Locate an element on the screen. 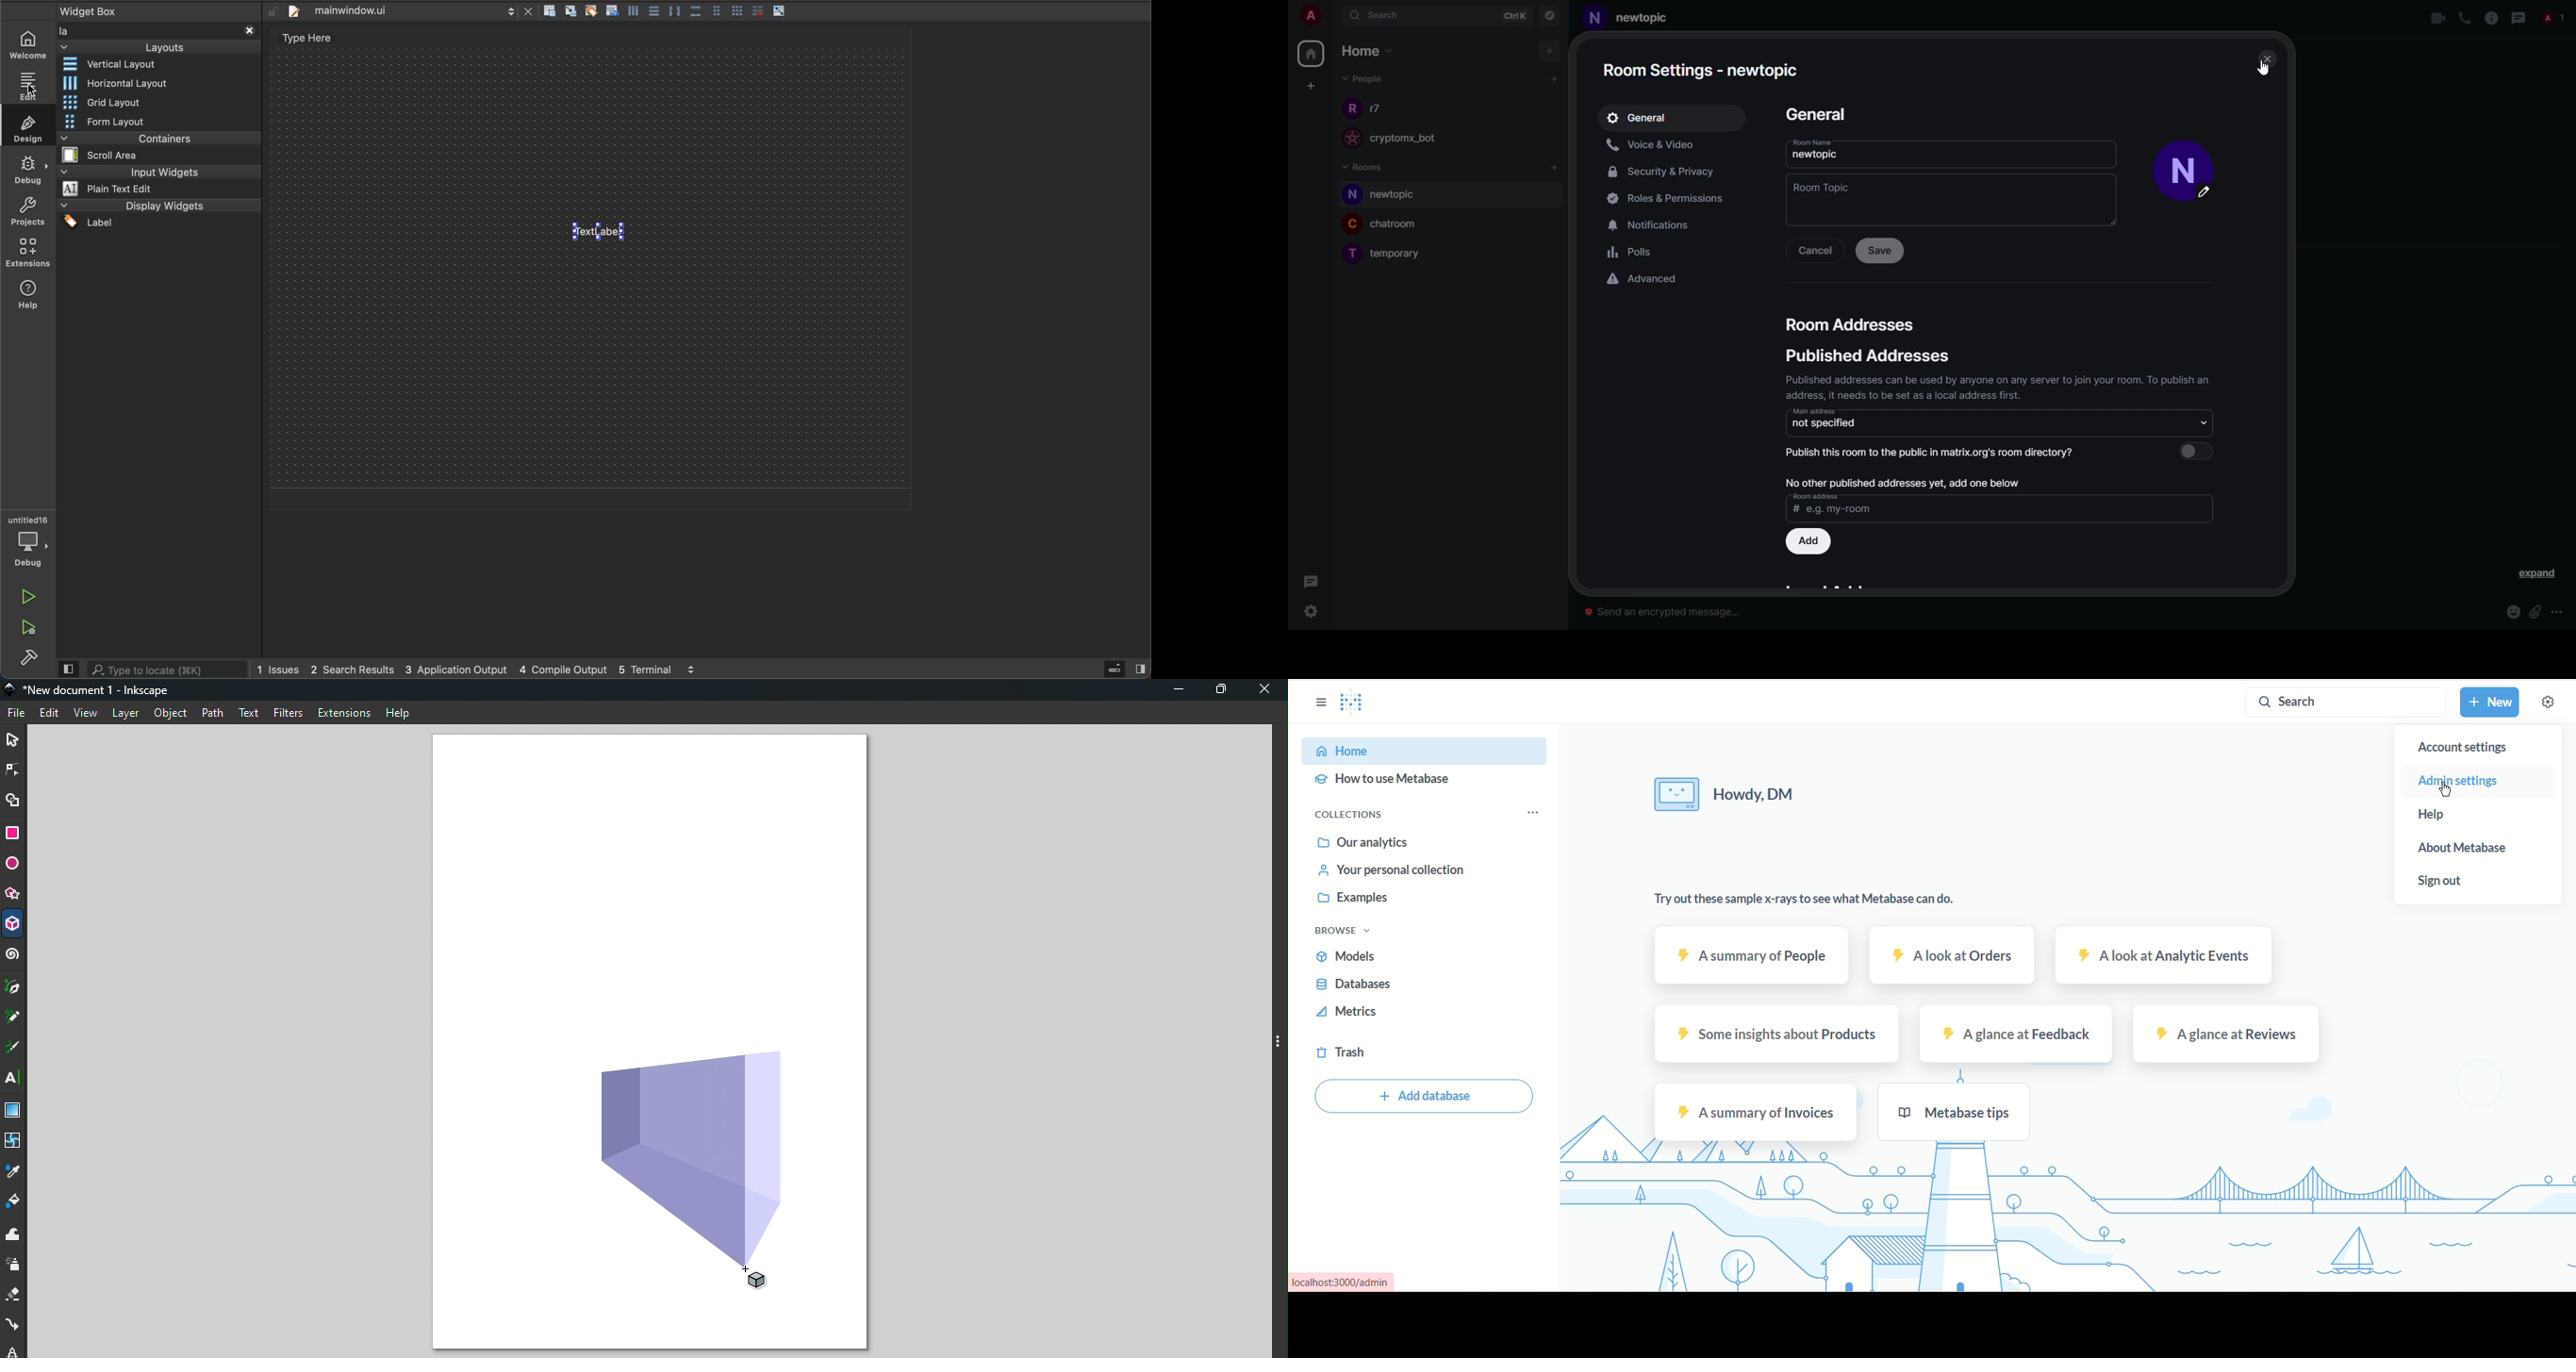 This screenshot has height=1372, width=2576. Gradient tool is located at coordinates (14, 1108).